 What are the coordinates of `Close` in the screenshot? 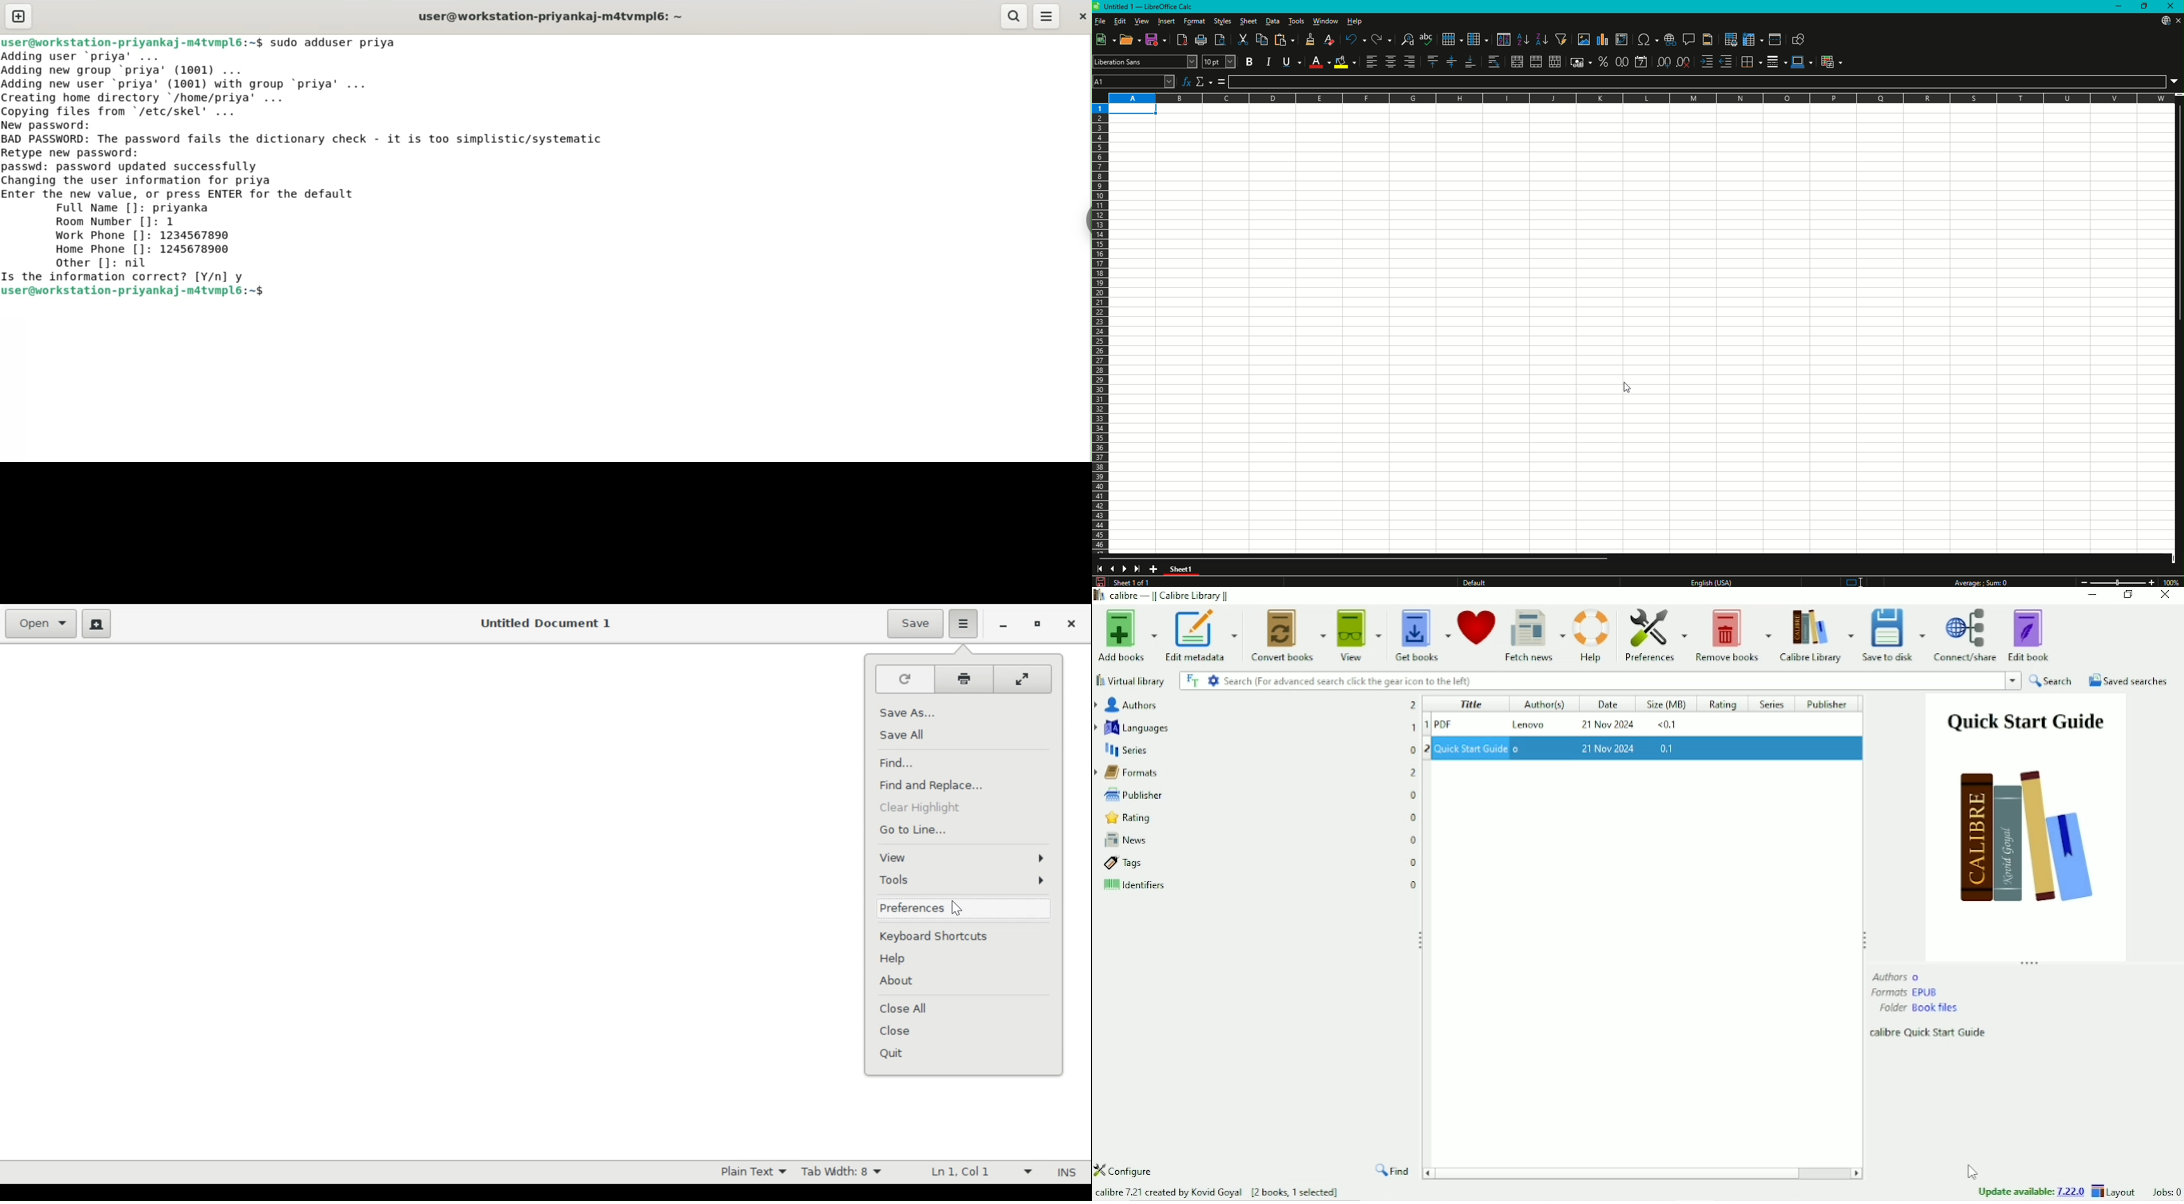 It's located at (2164, 596).